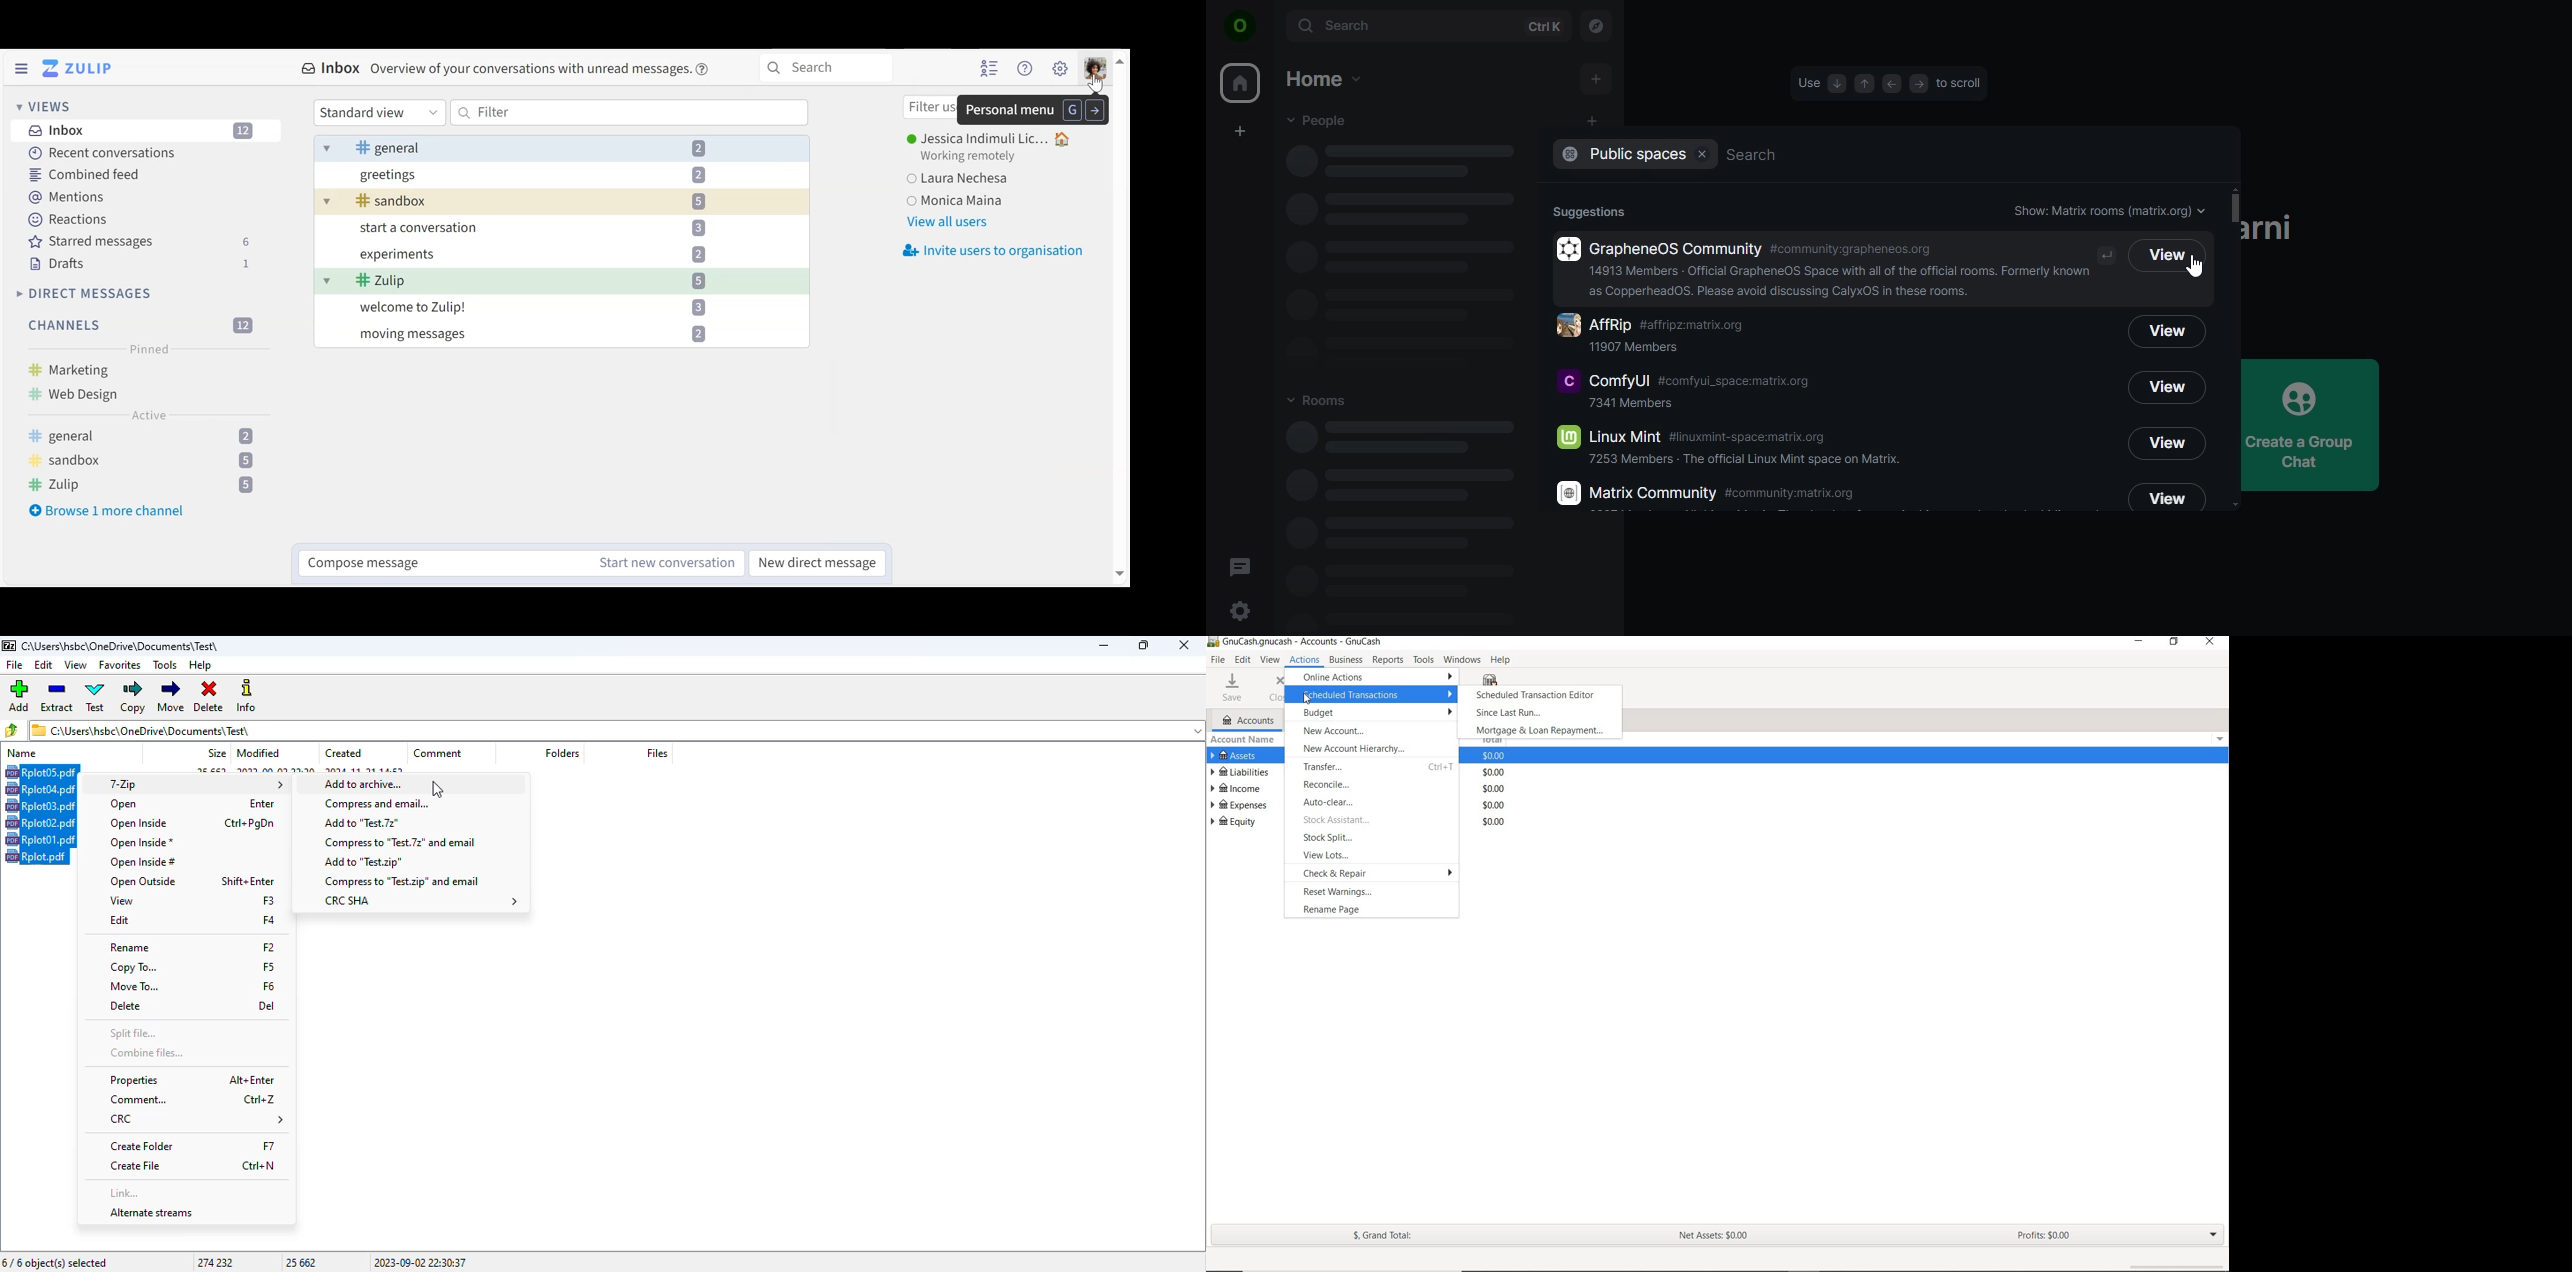 The height and width of the screenshot is (1288, 2576). I want to click on ACCOUNTS, so click(1249, 720).